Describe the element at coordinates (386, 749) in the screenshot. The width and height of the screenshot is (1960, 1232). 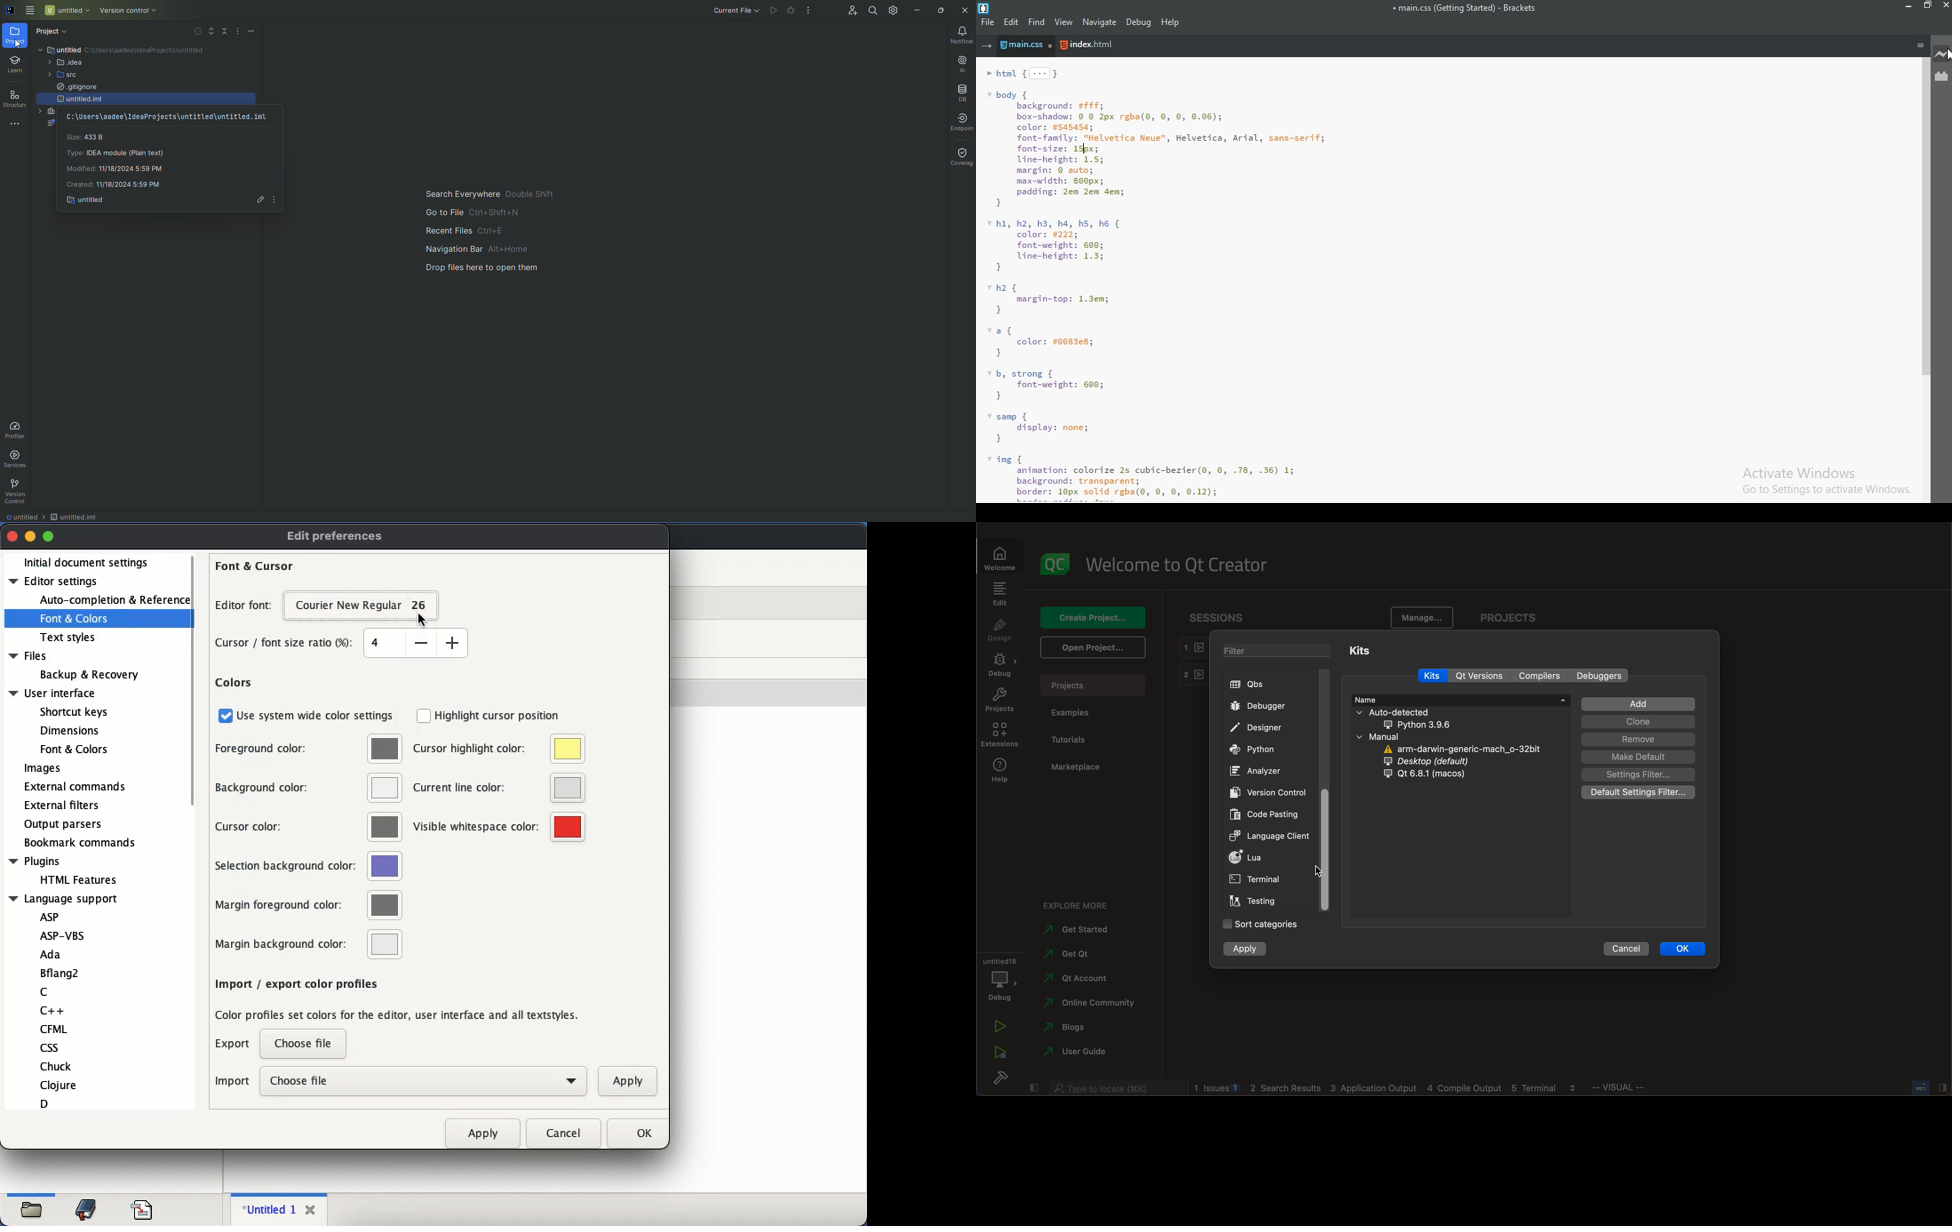
I see `color` at that location.